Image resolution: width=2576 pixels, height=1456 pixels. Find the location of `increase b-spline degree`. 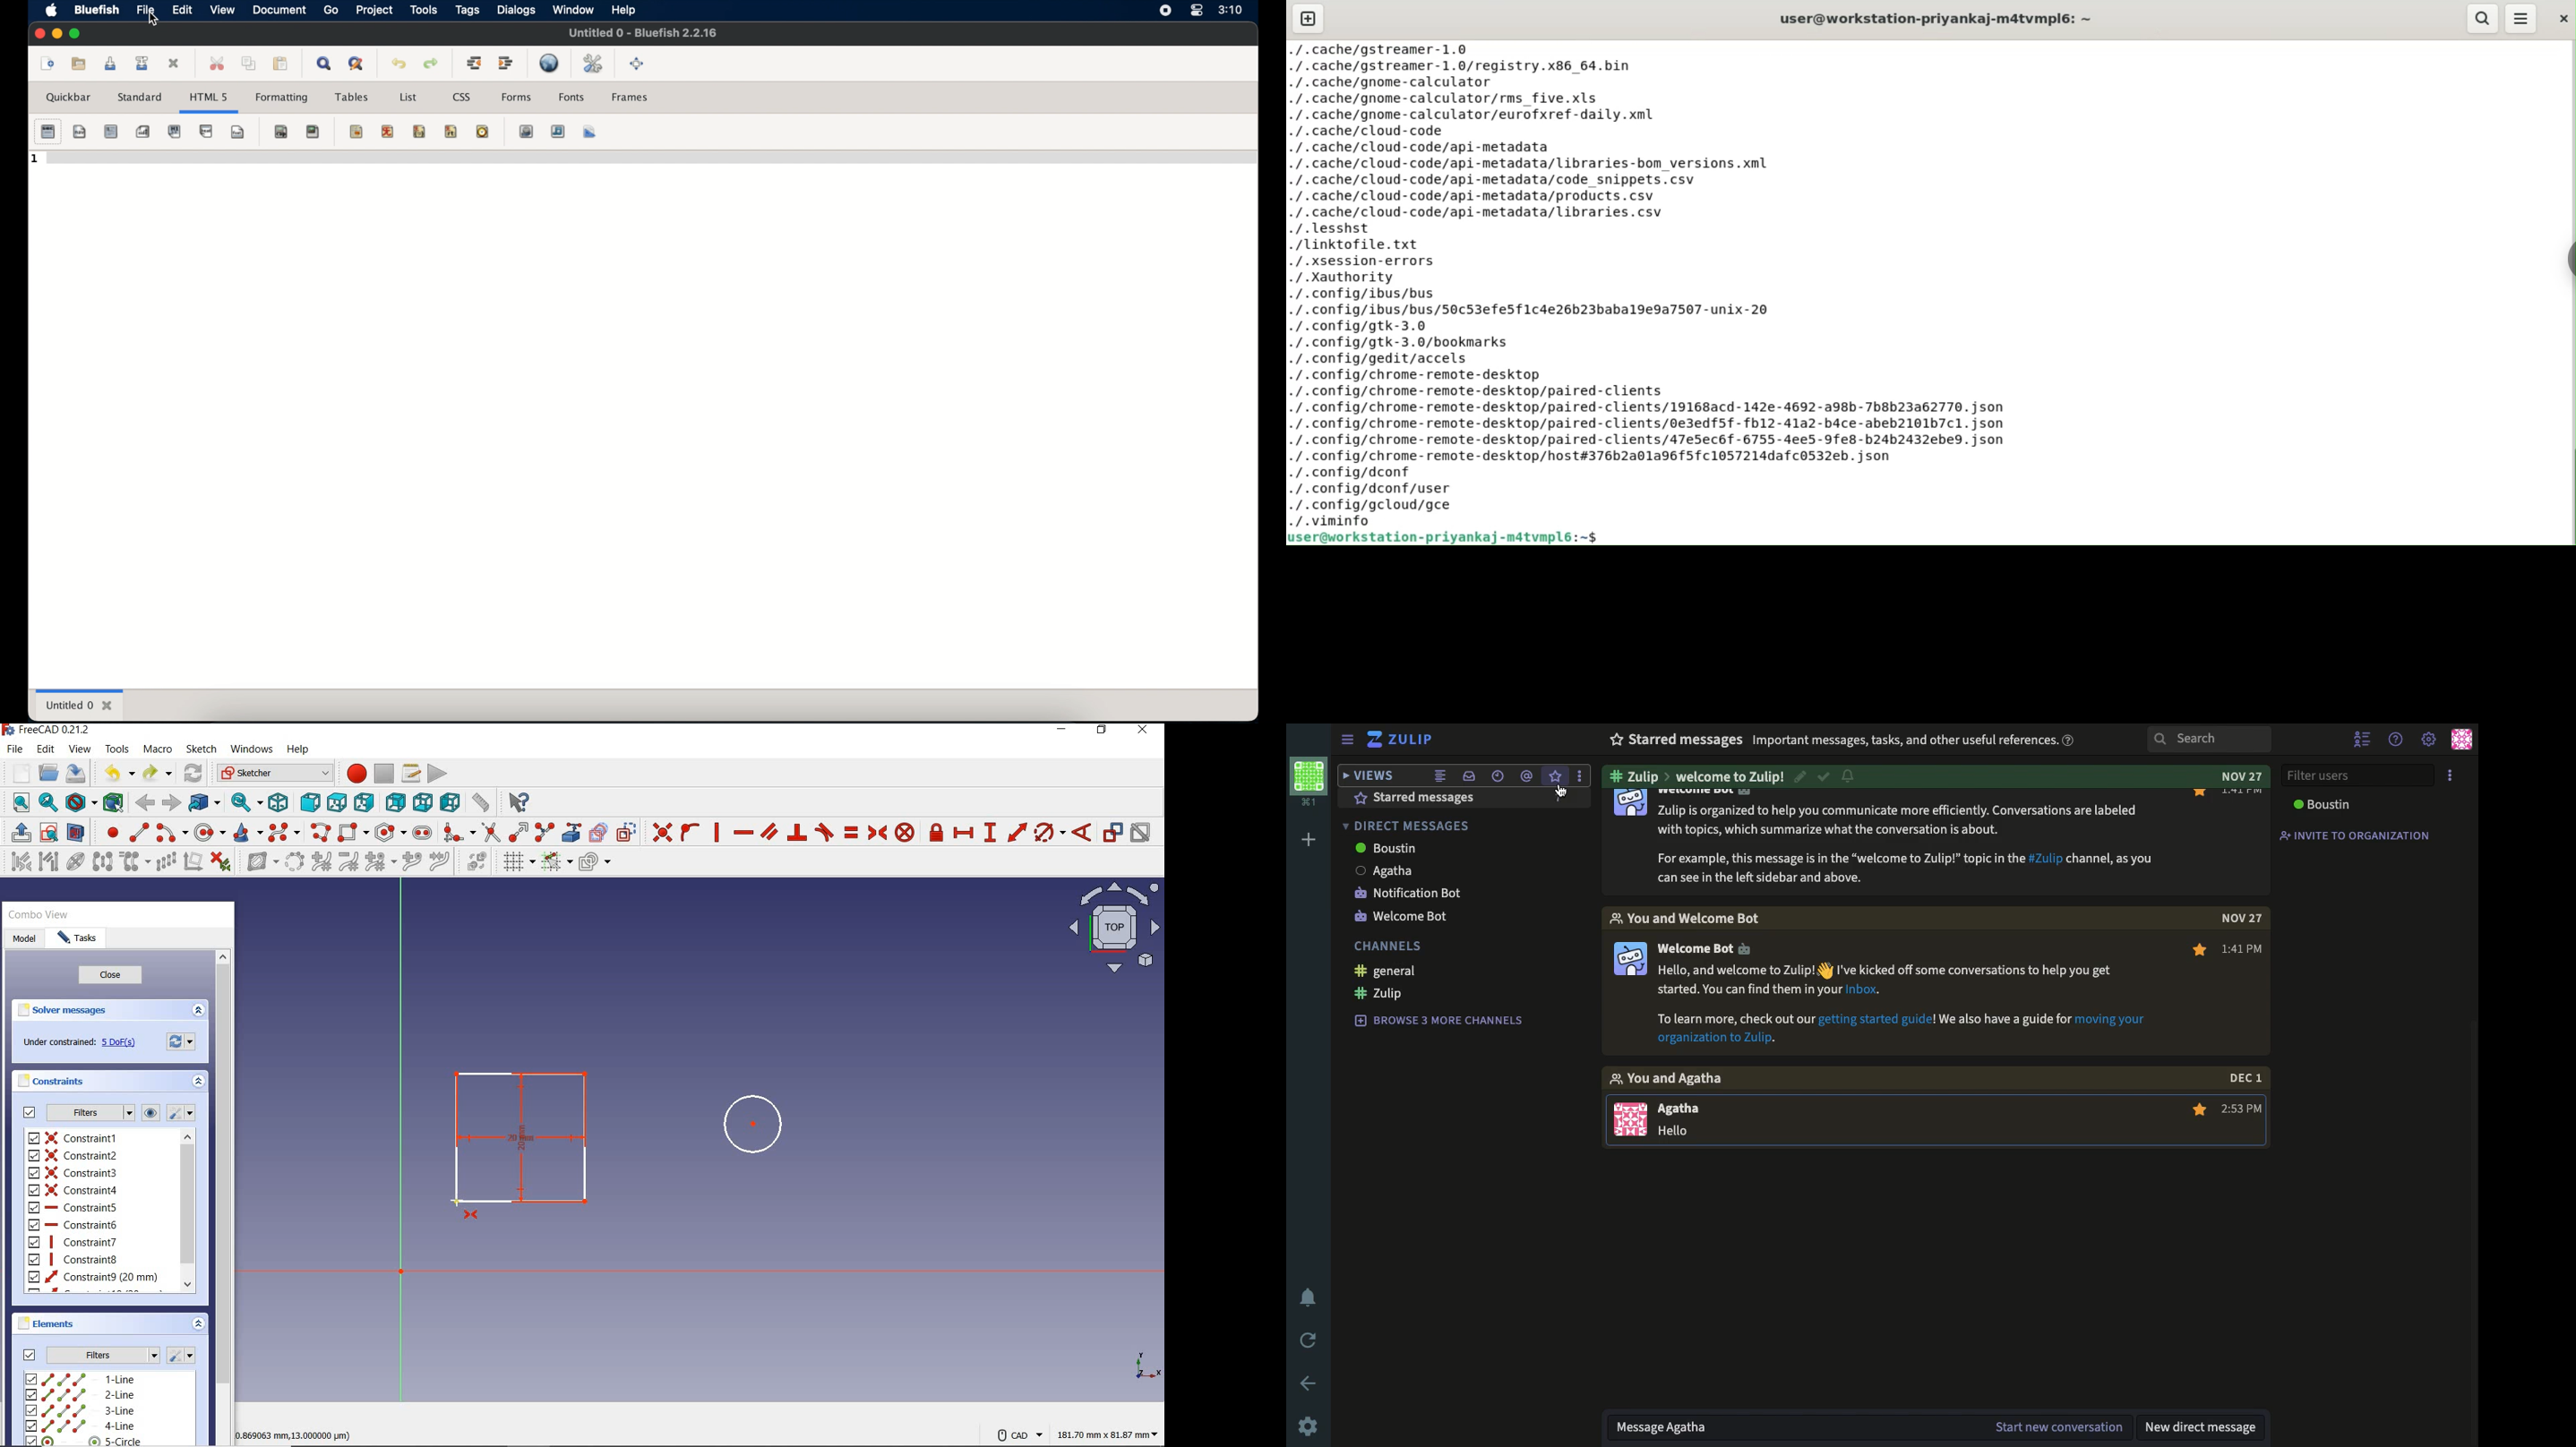

increase b-spline degree is located at coordinates (321, 863).